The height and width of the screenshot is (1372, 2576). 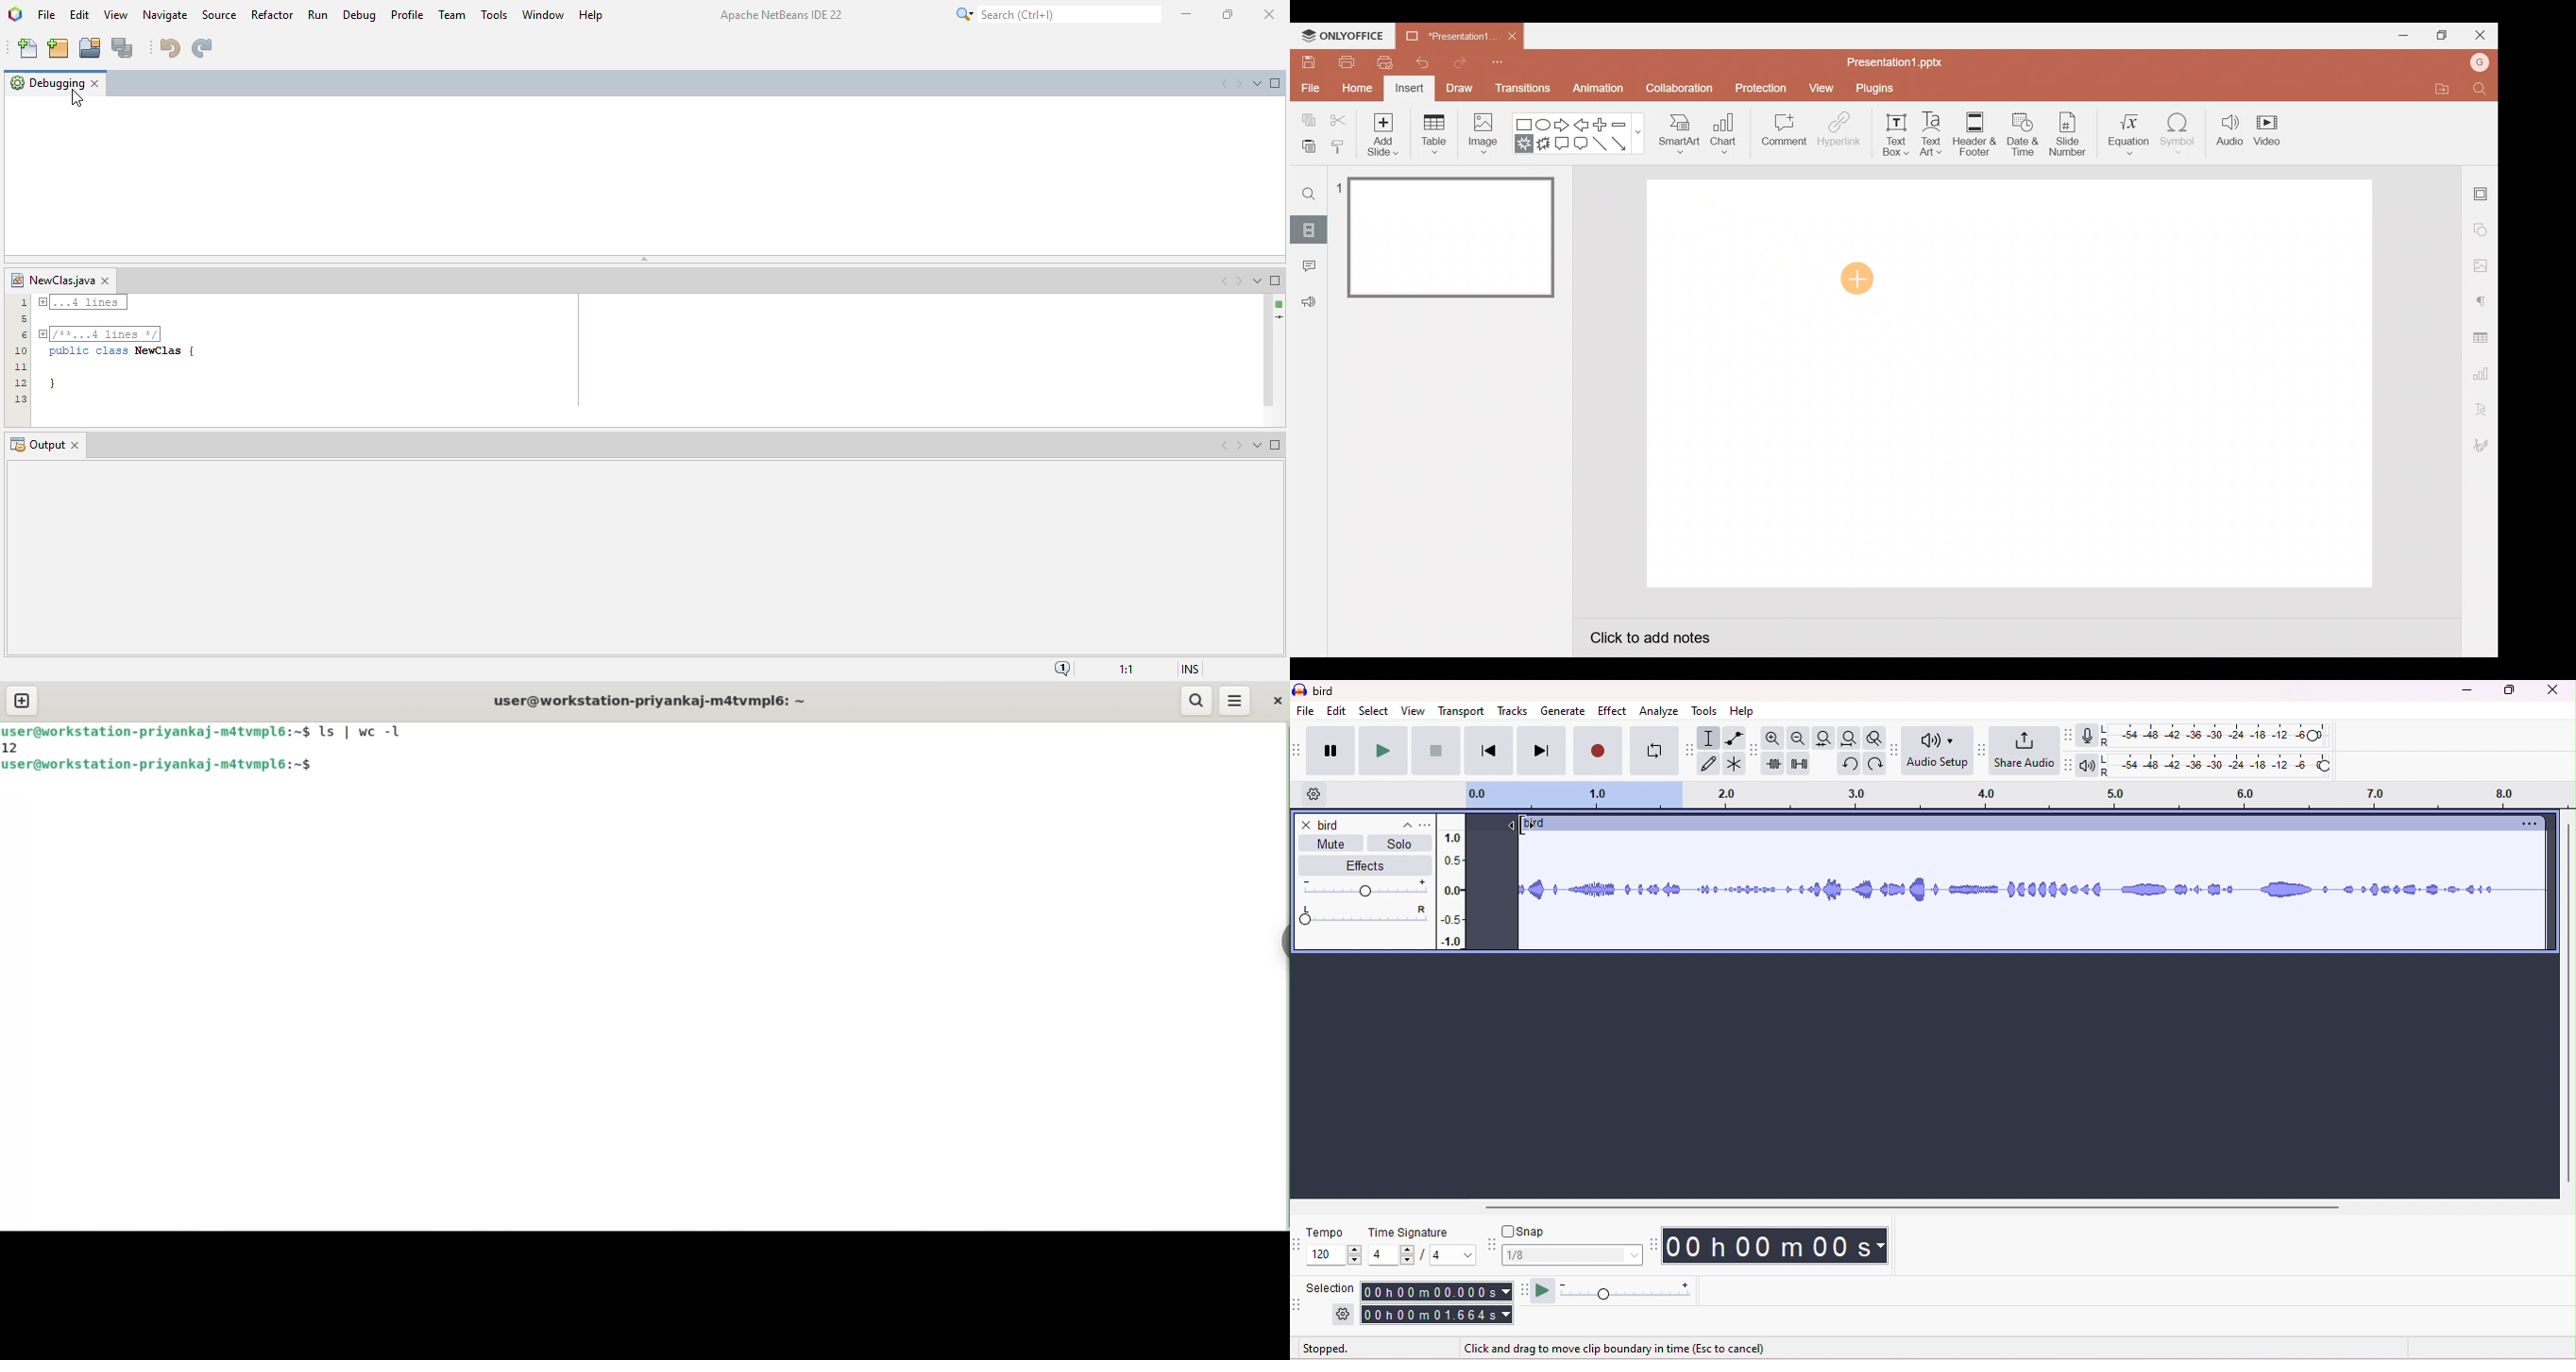 I want to click on Comment, so click(x=1785, y=135).